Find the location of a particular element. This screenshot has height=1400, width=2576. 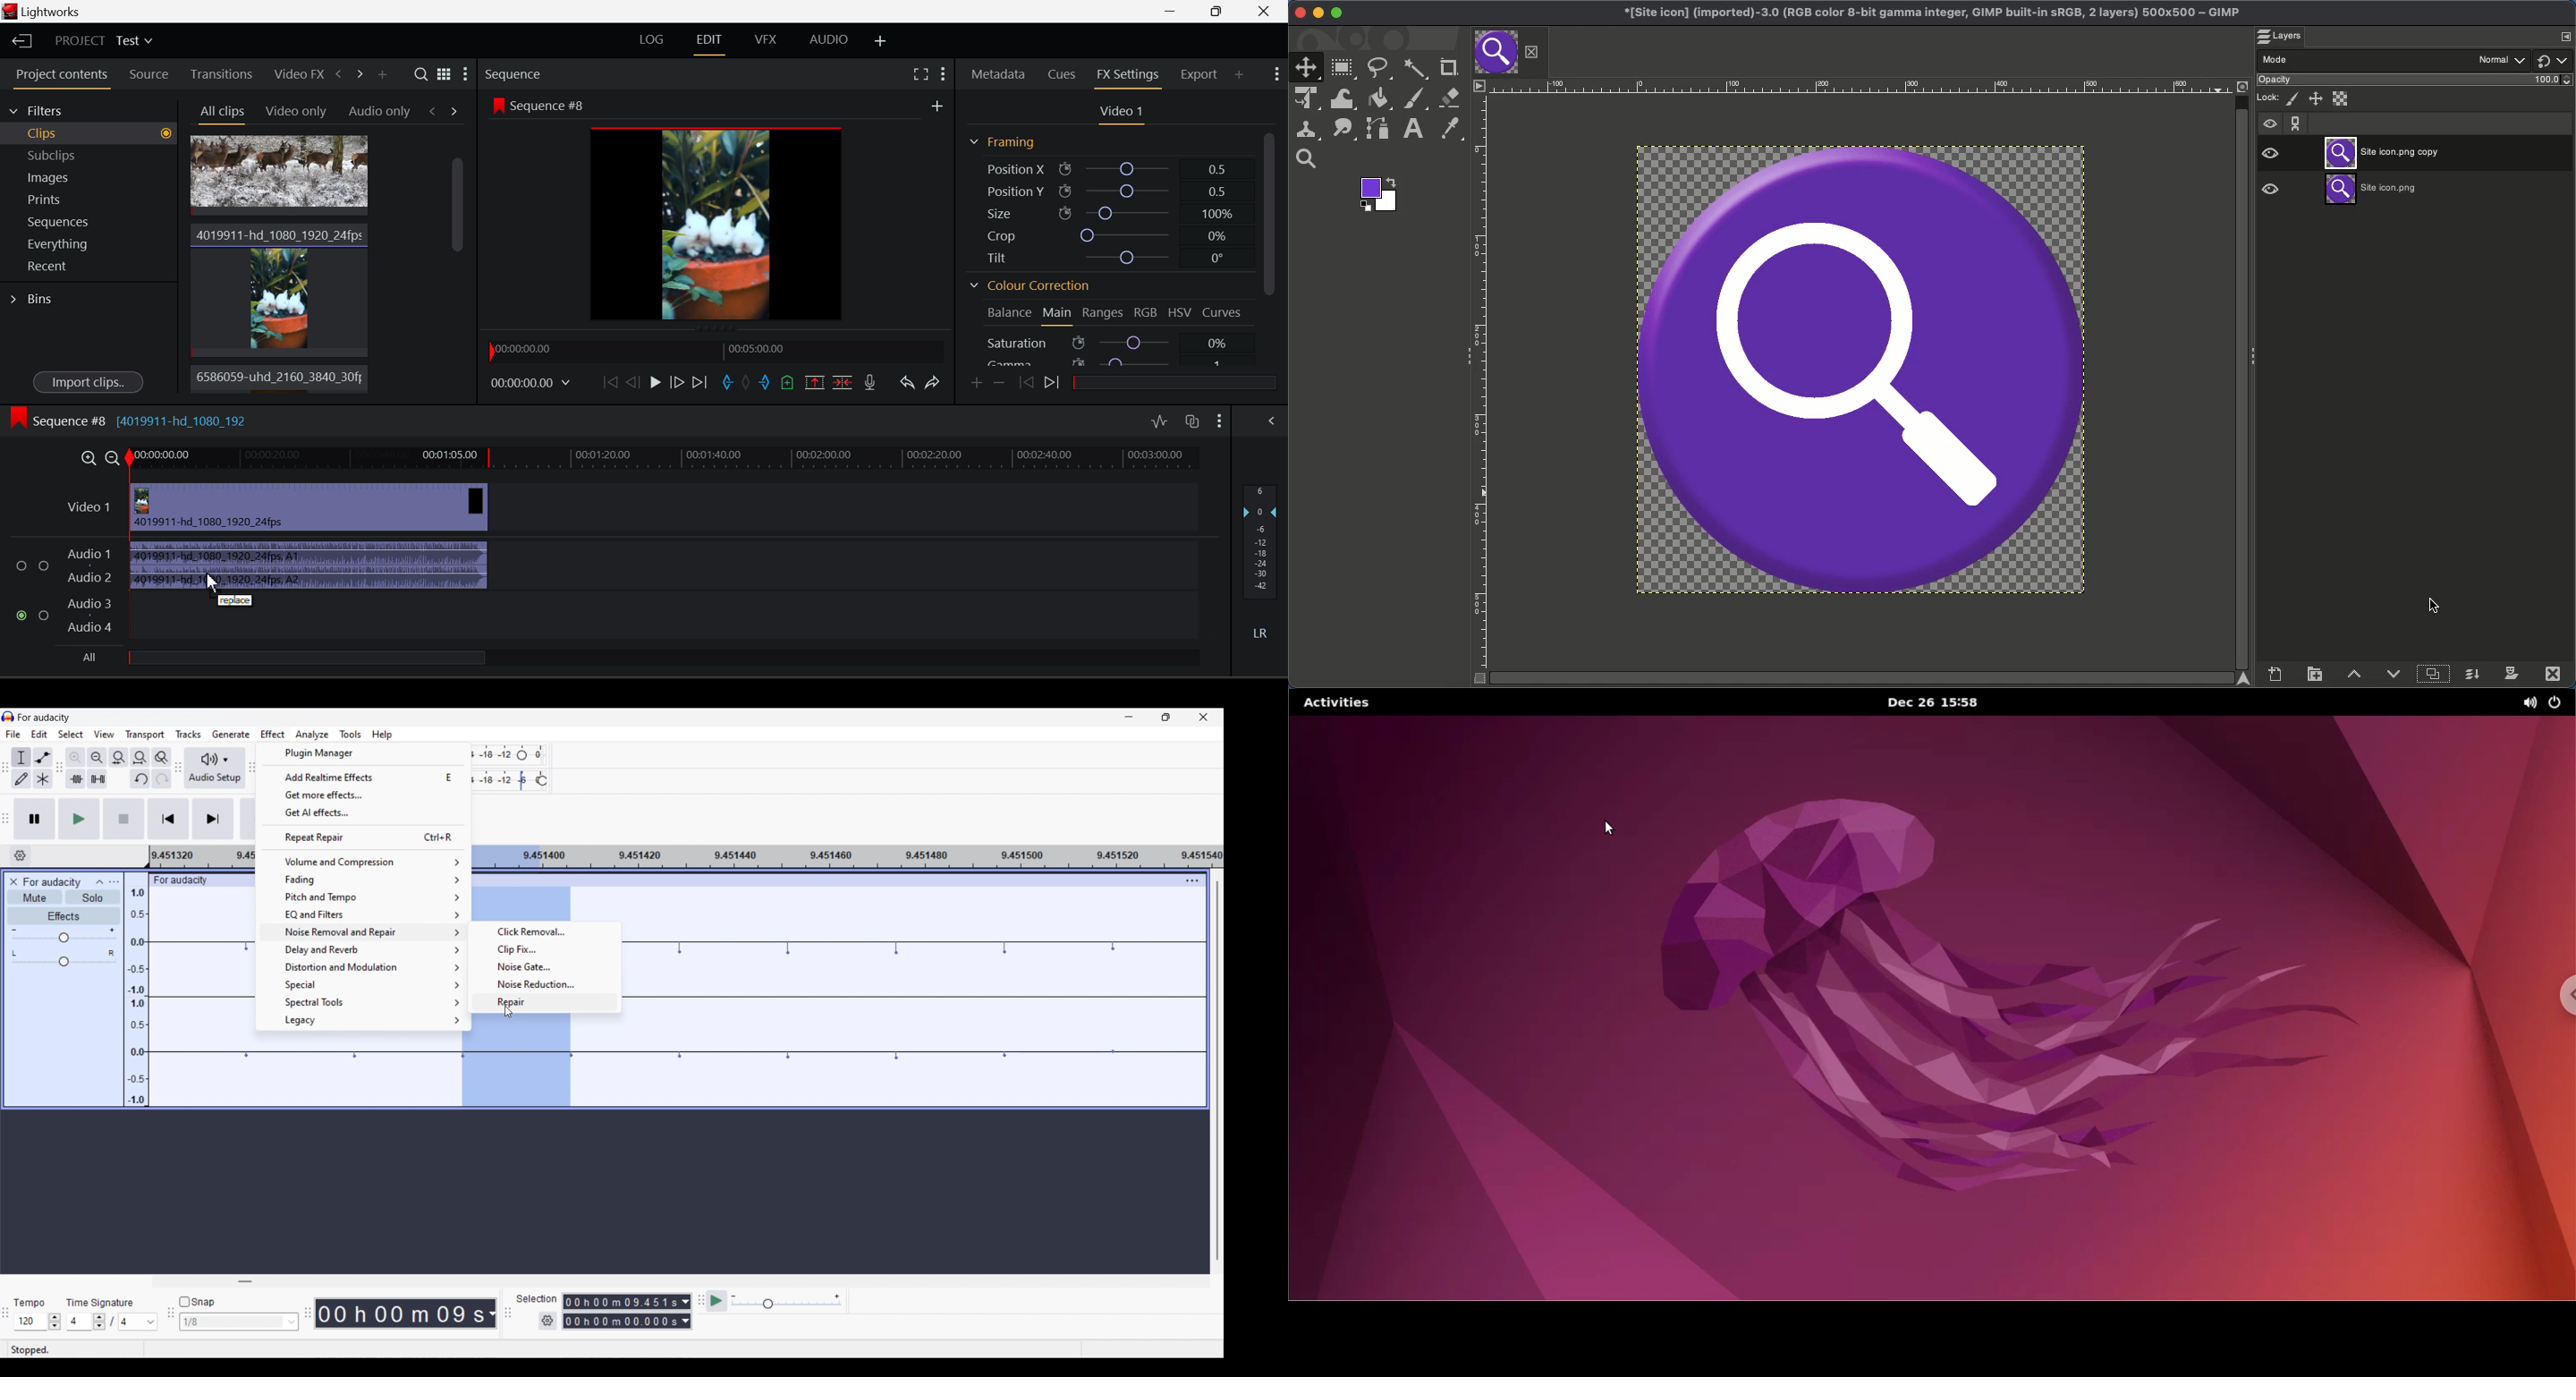

TIme tool bar is located at coordinates (308, 1312).